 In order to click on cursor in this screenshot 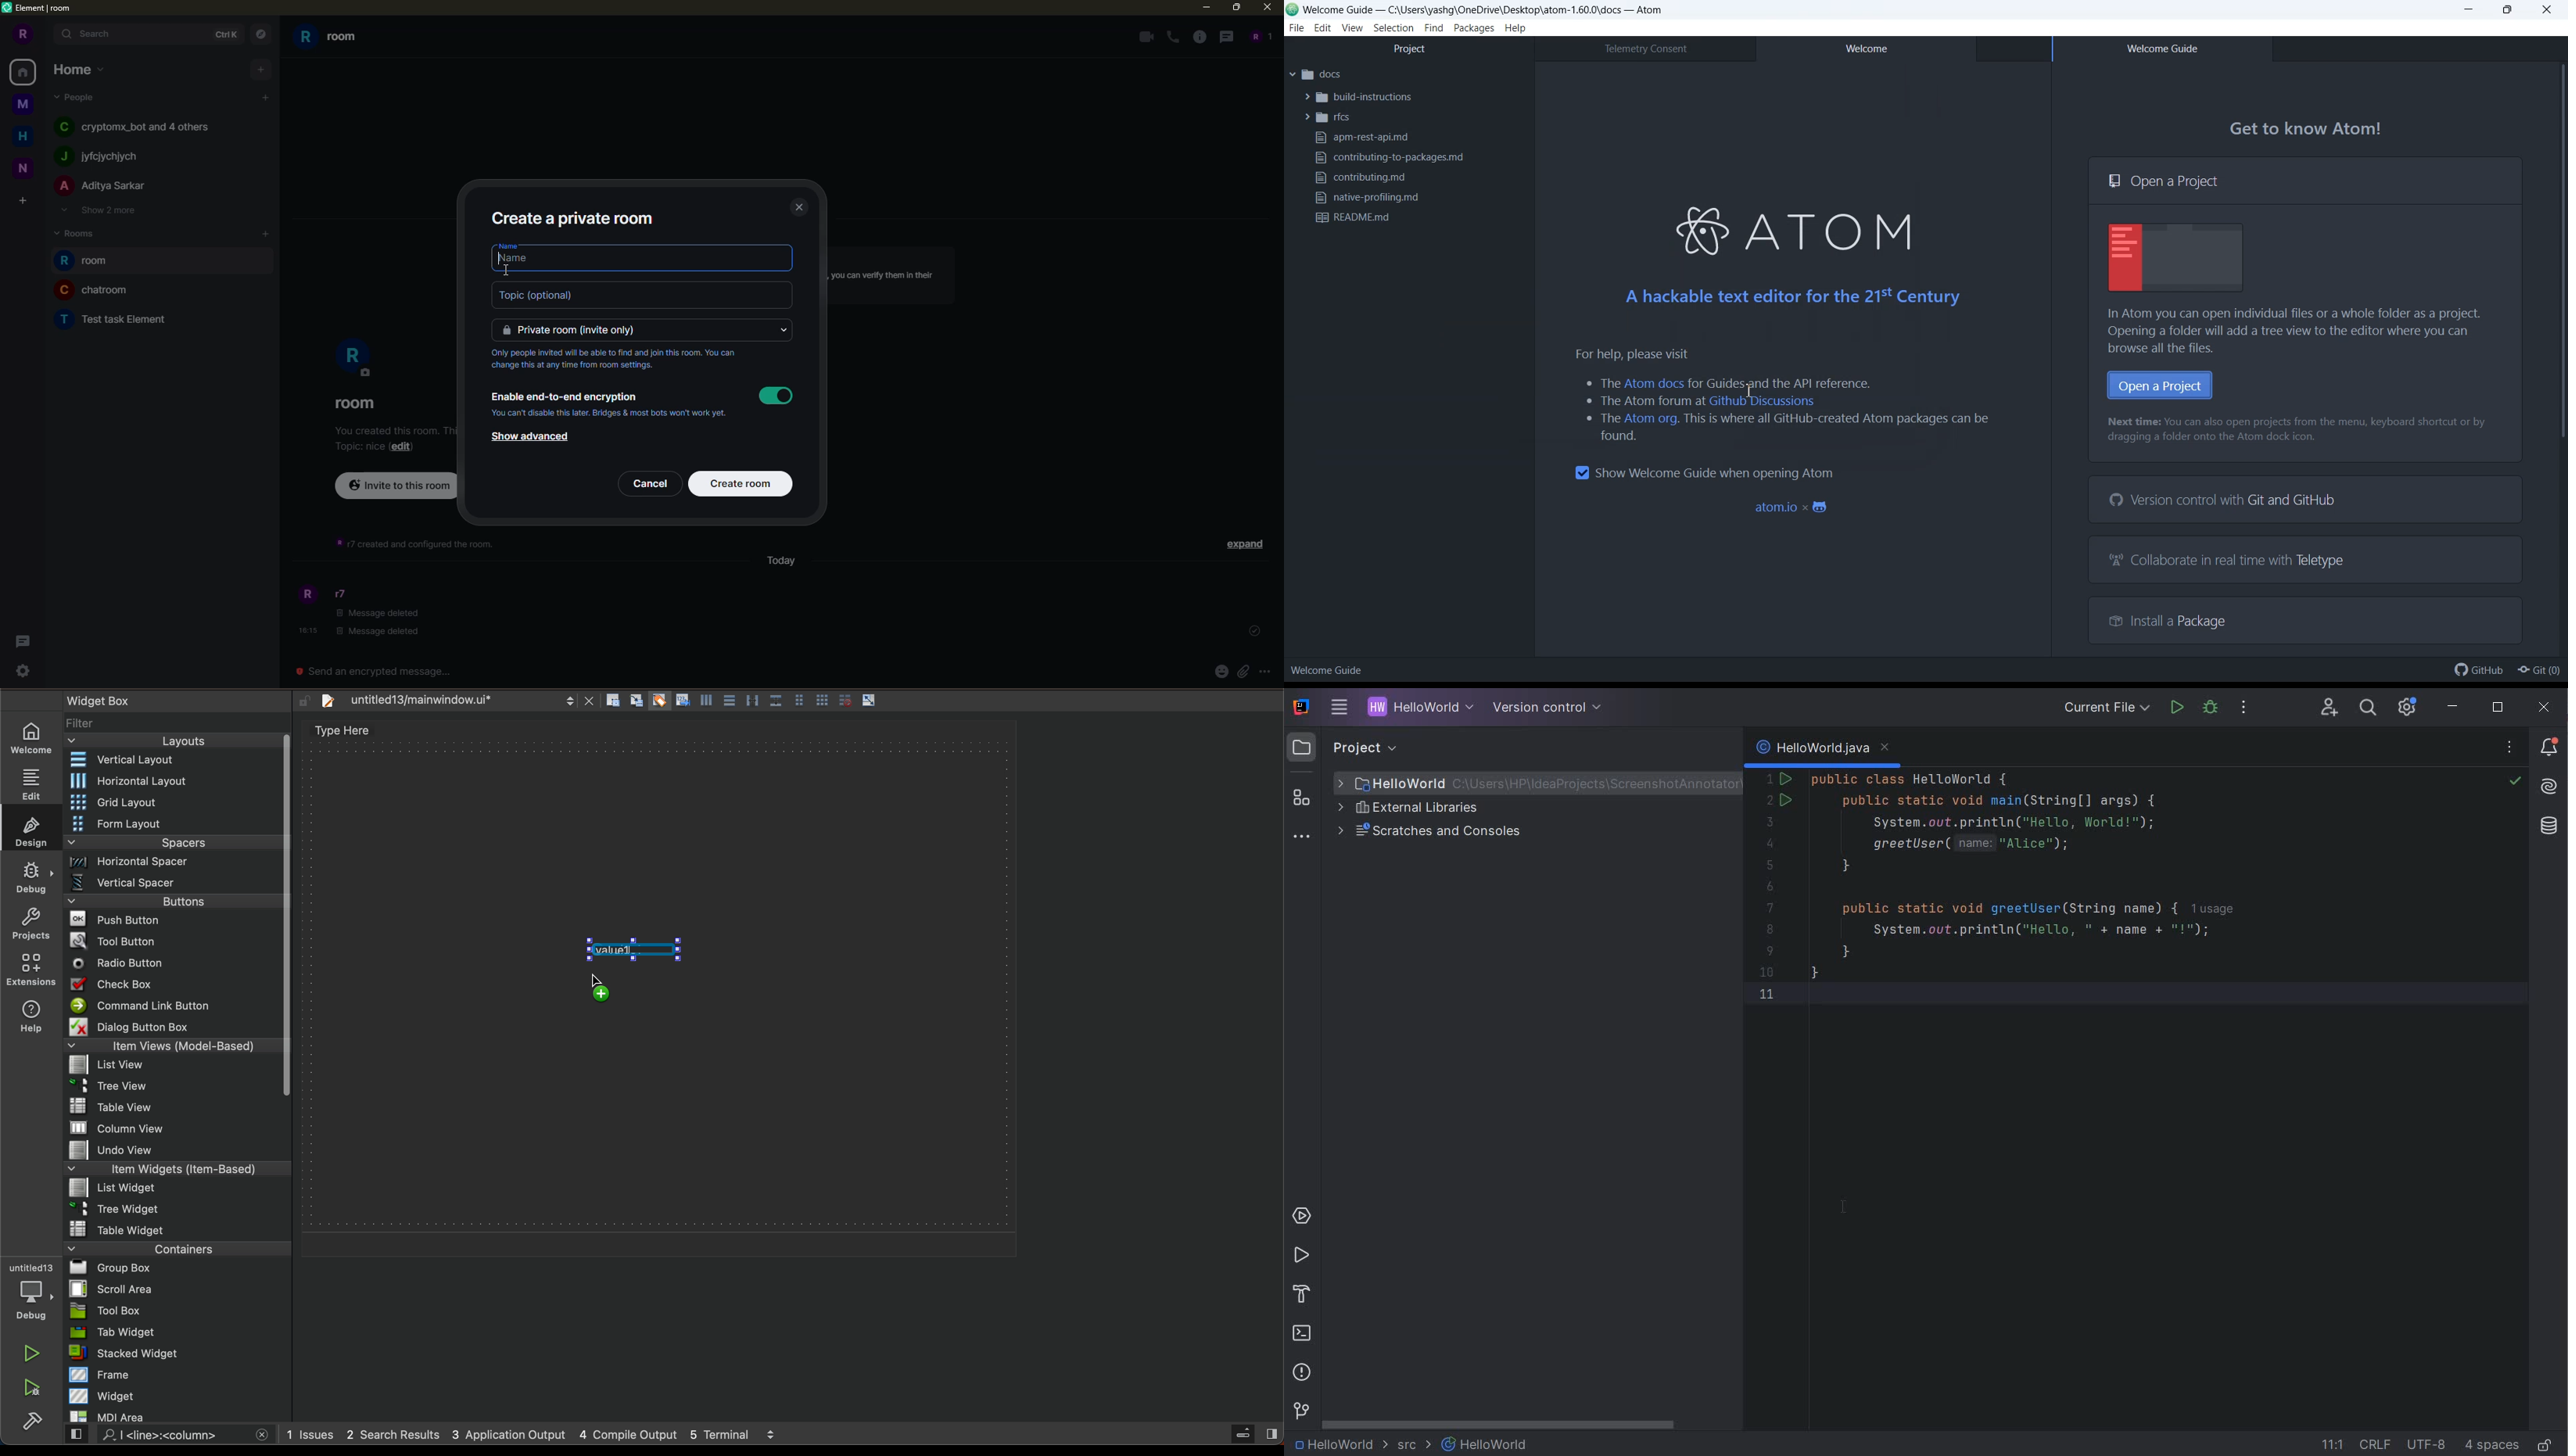, I will do `click(508, 269)`.